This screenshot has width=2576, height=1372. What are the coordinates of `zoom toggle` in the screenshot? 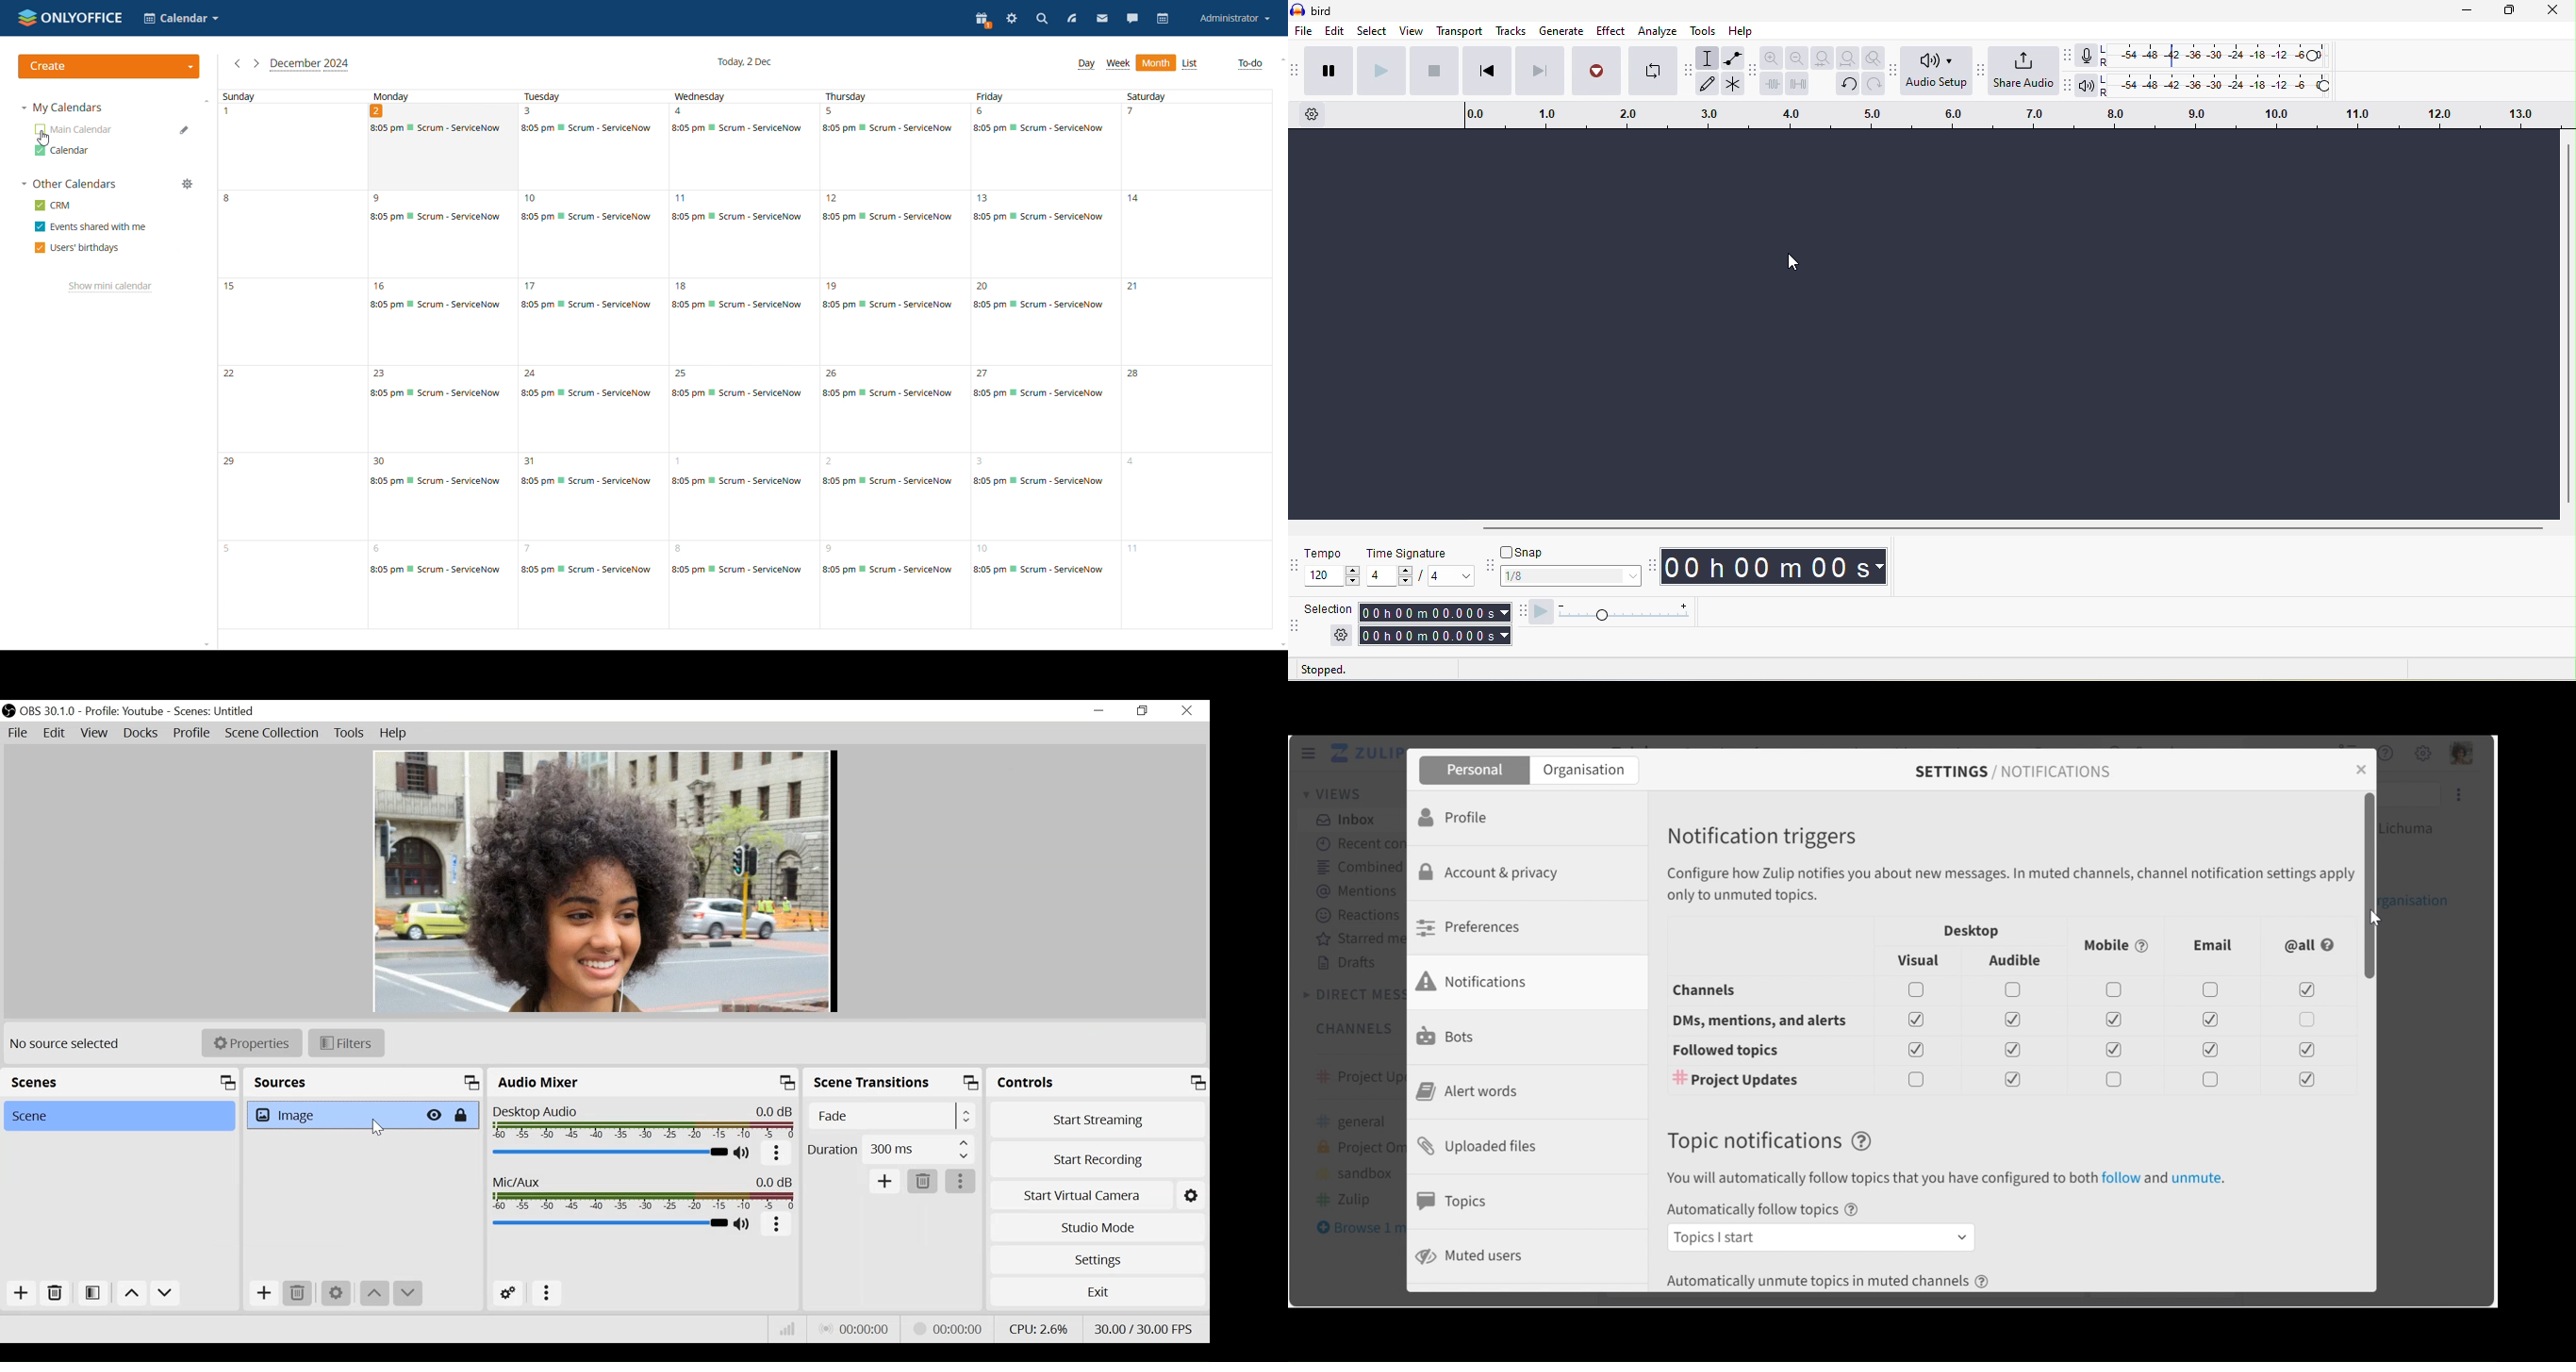 It's located at (1873, 58).